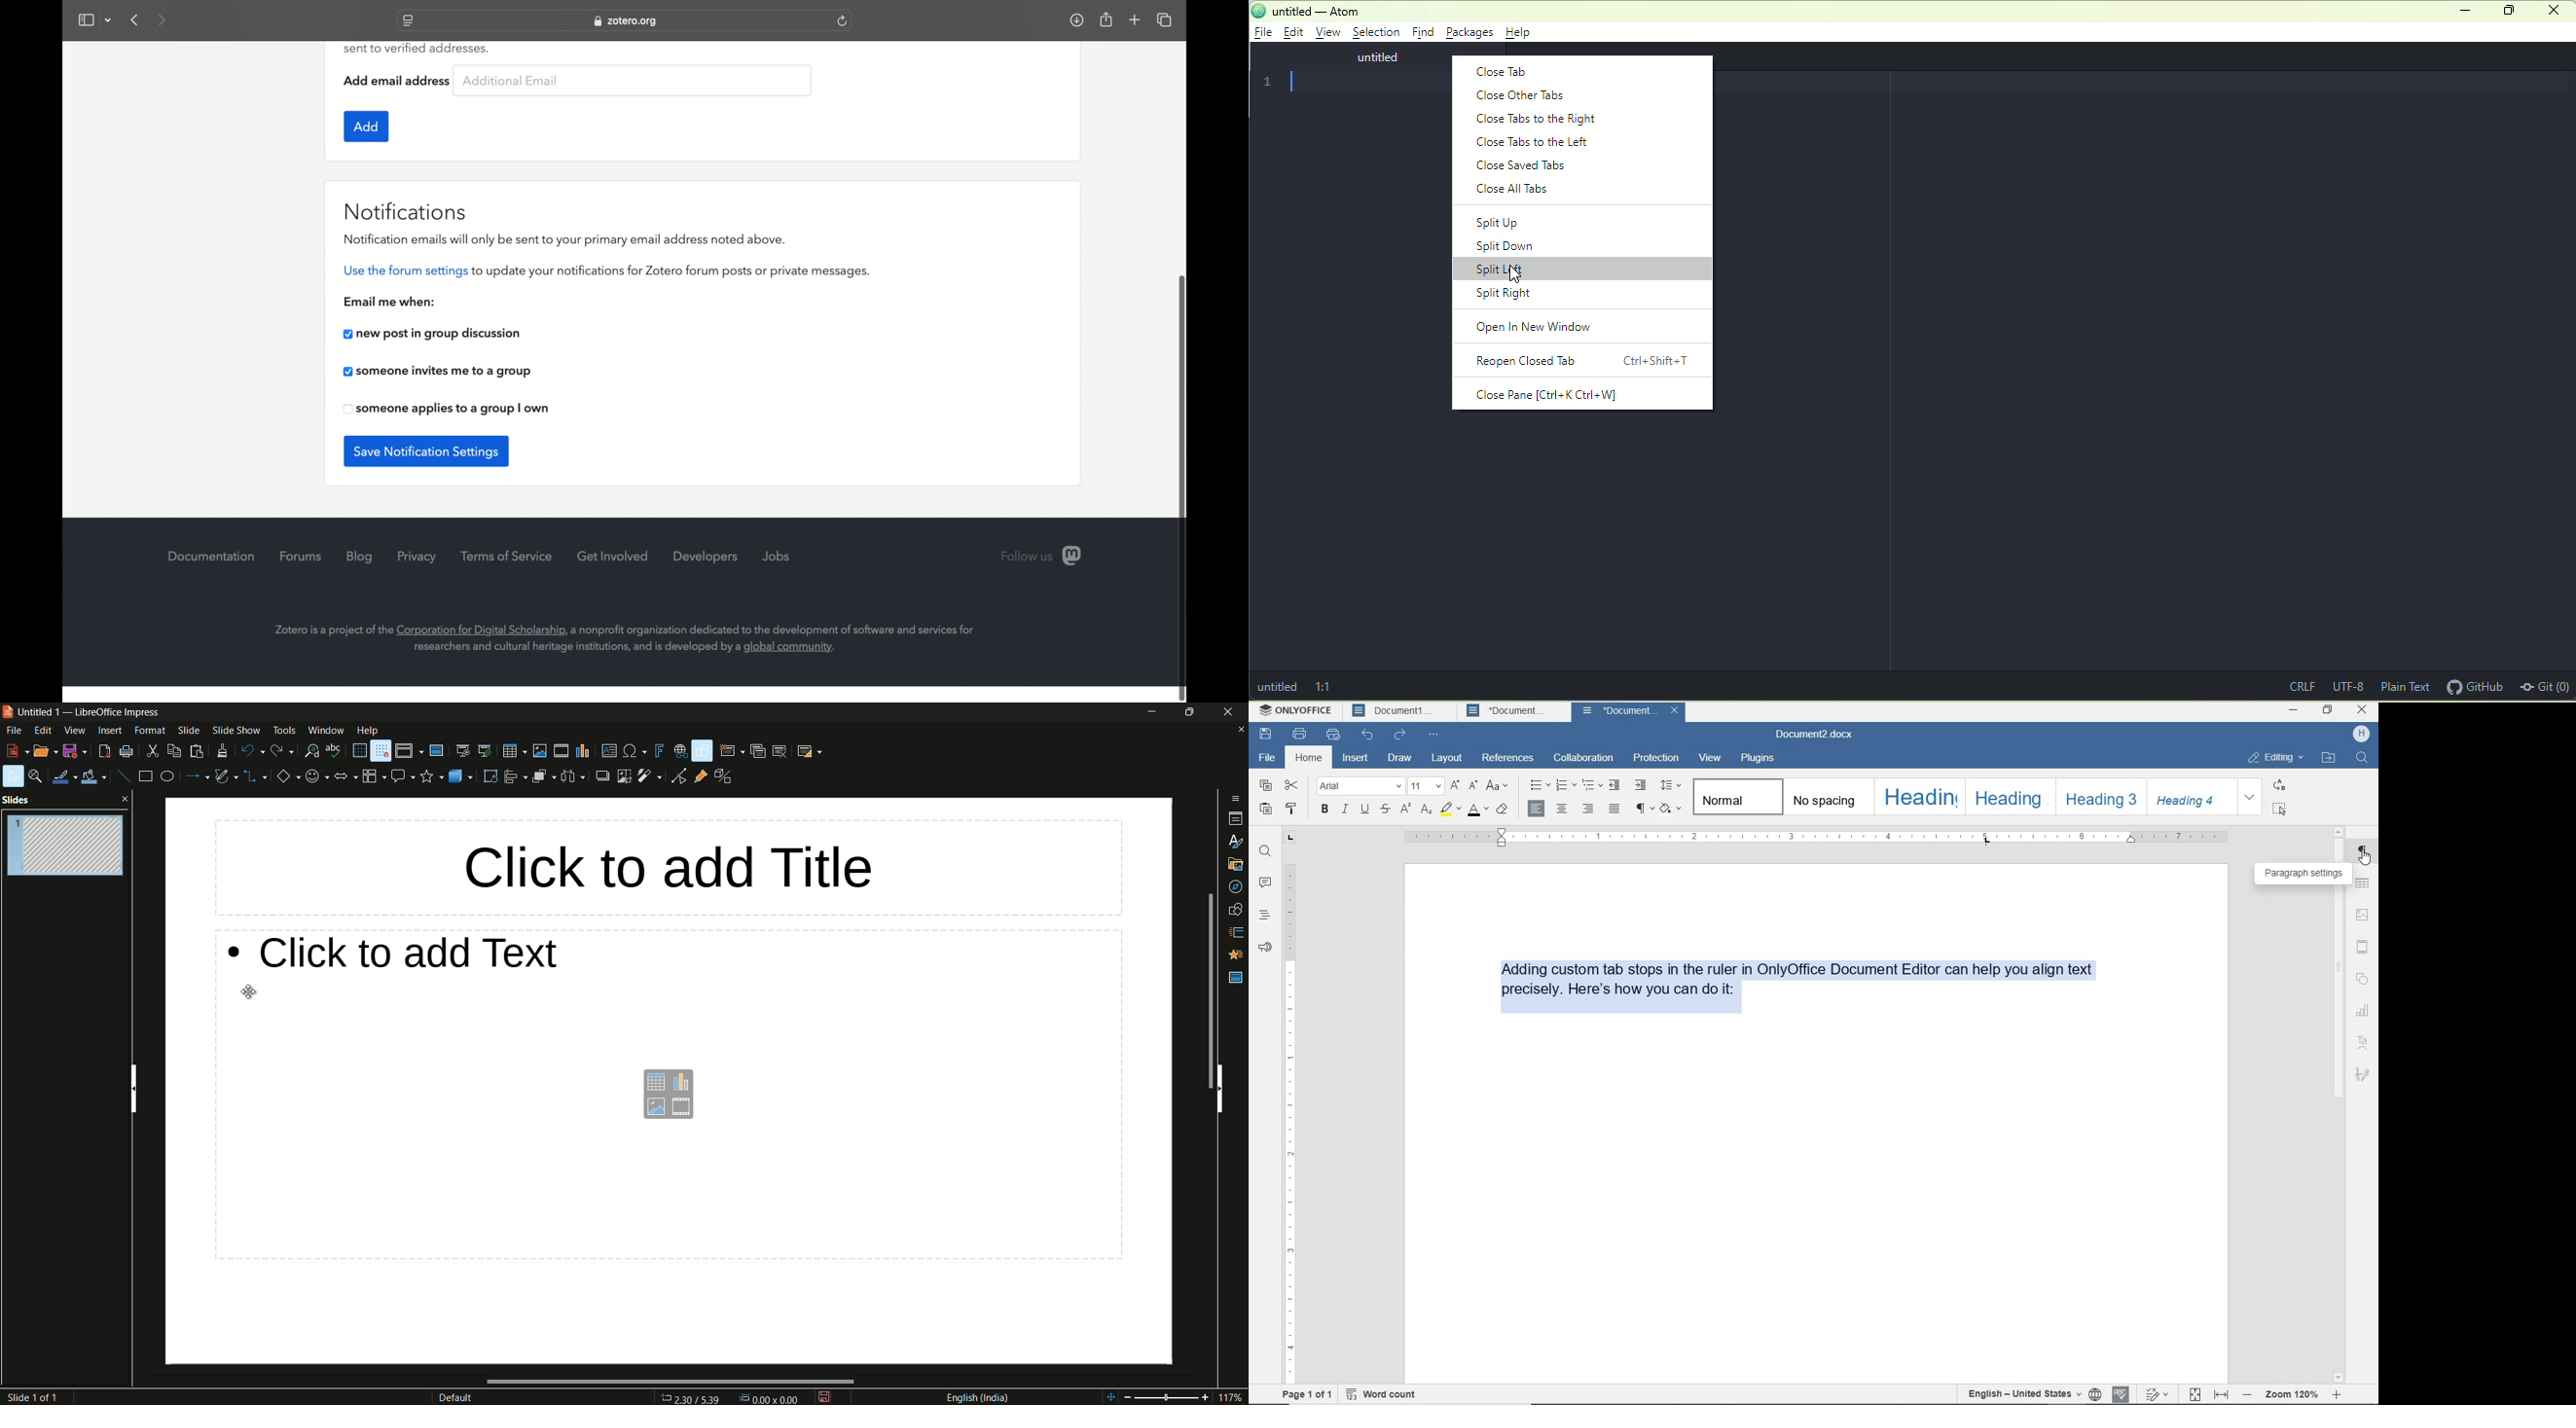 The image size is (2576, 1428). Describe the element at coordinates (64, 778) in the screenshot. I see `line color` at that location.